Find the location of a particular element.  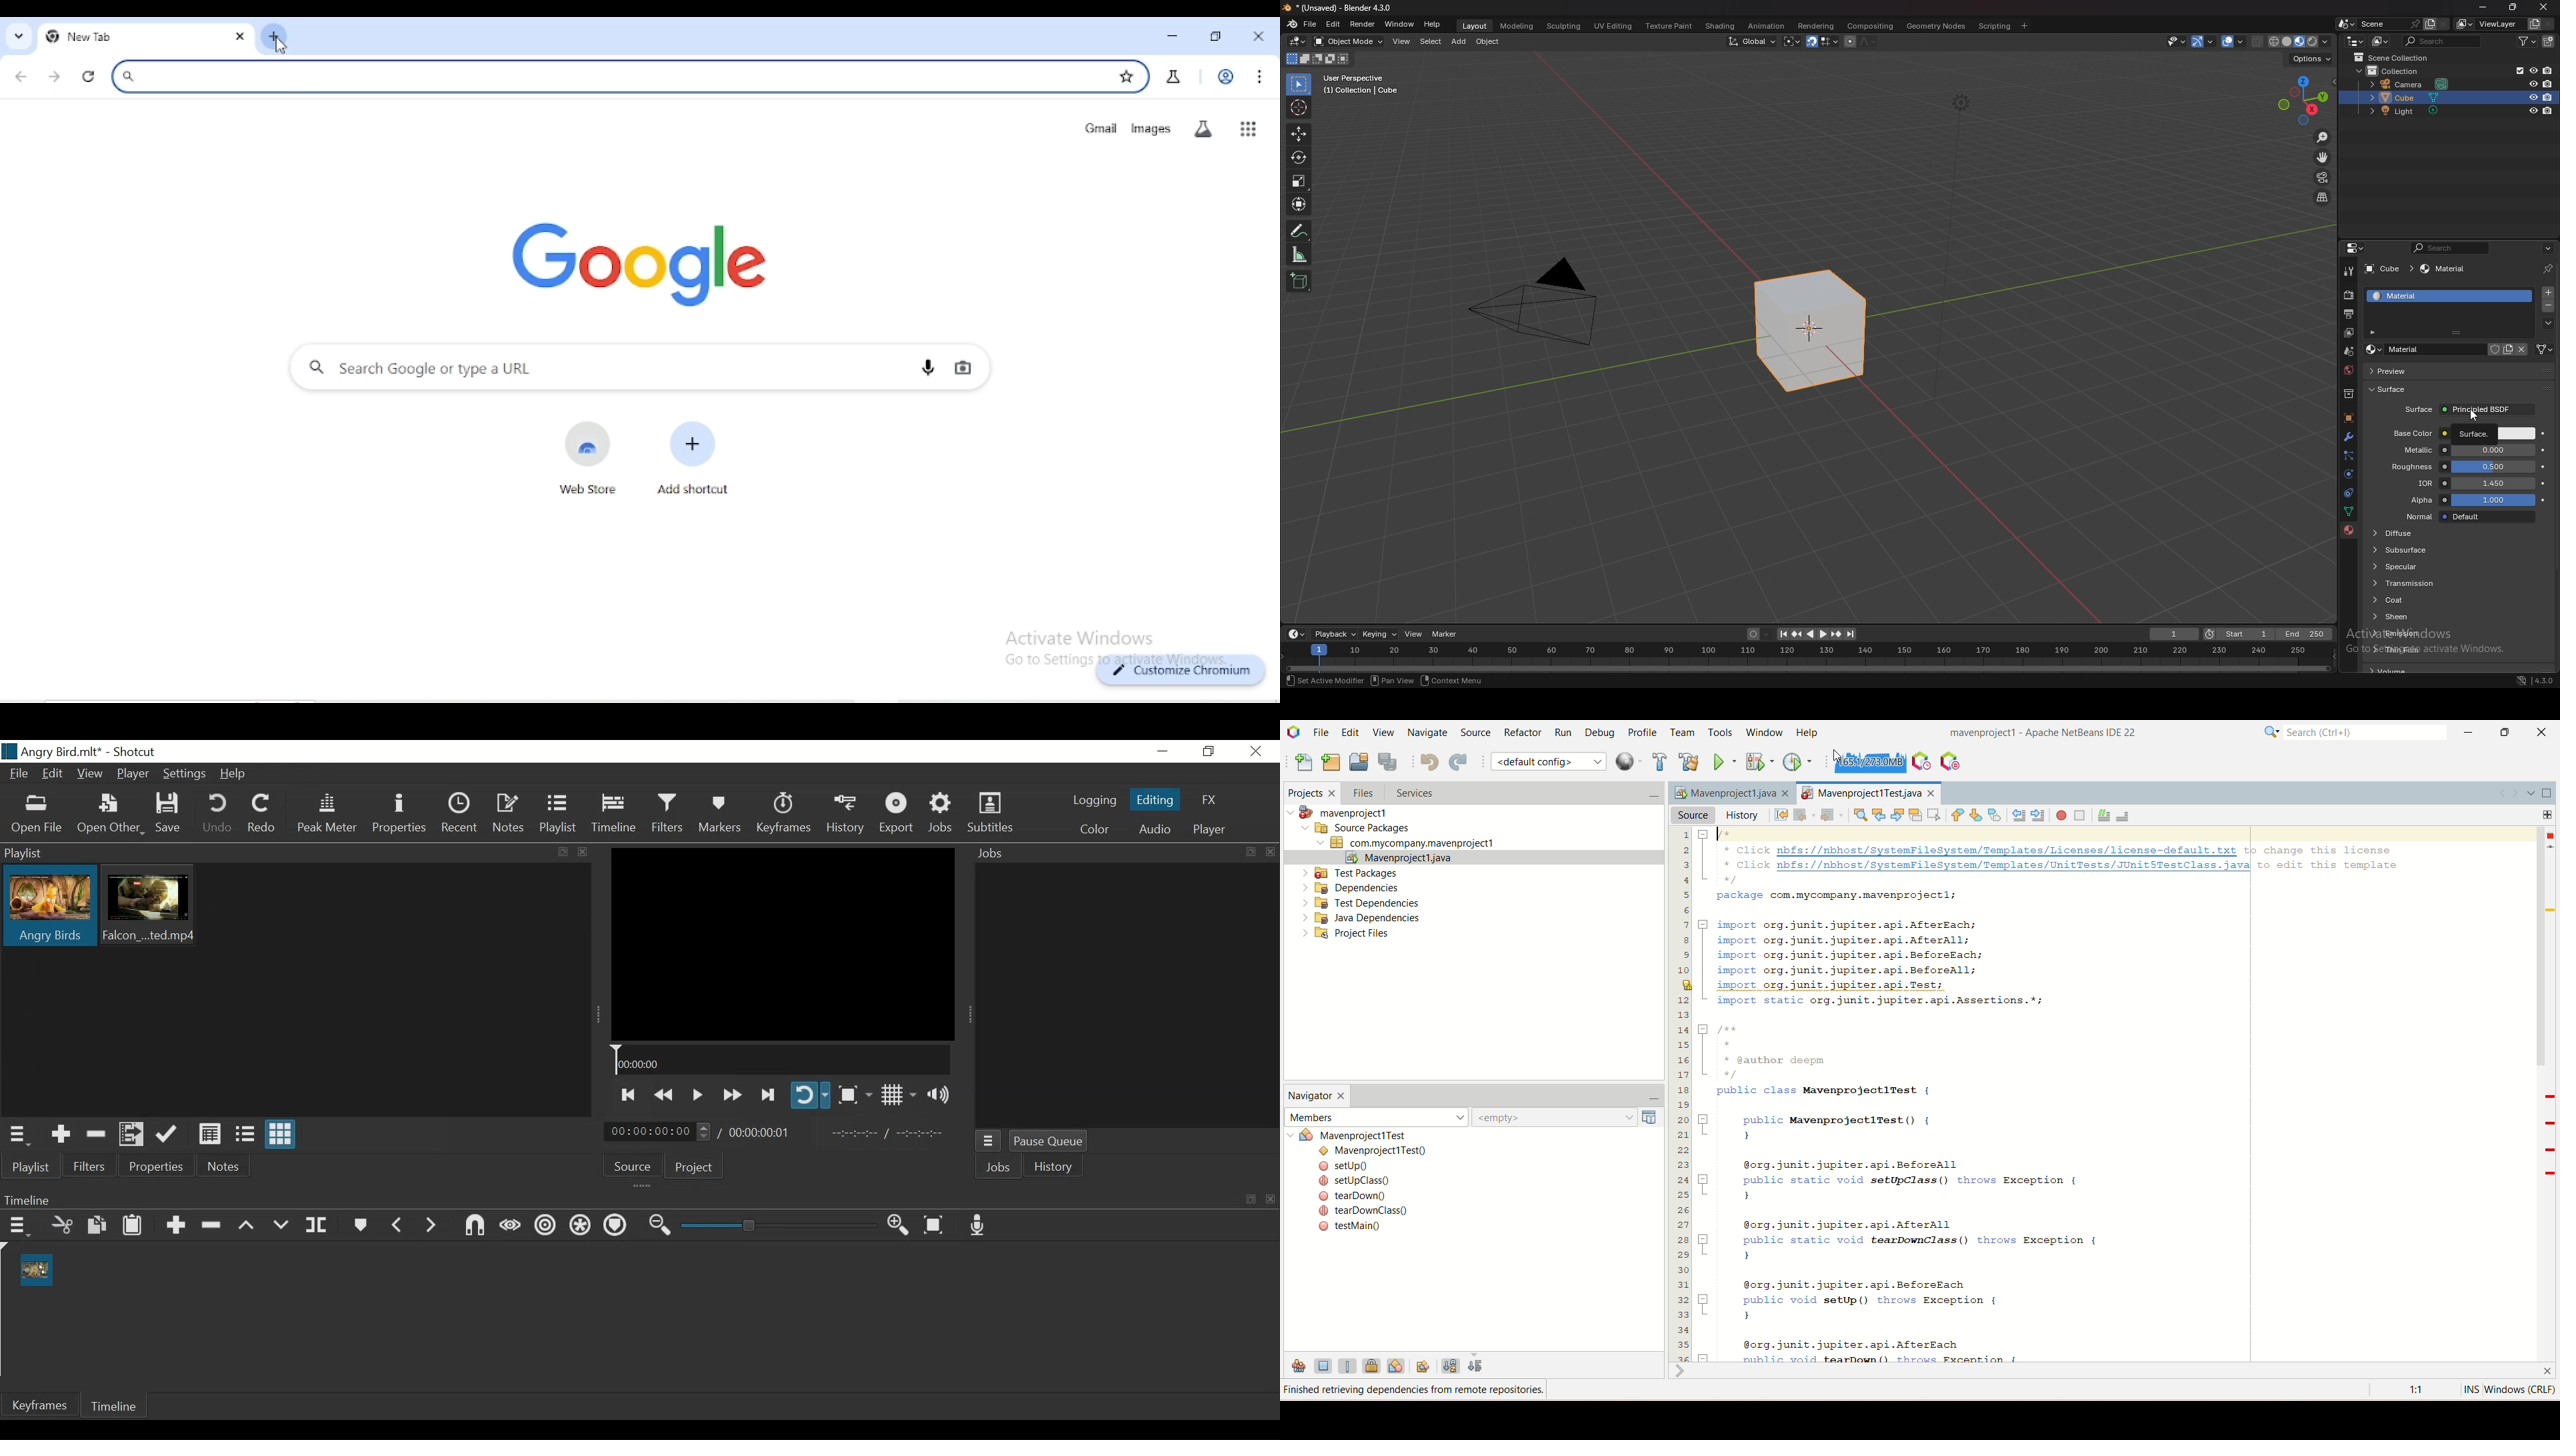

selectibility and visibility is located at coordinates (2177, 41).